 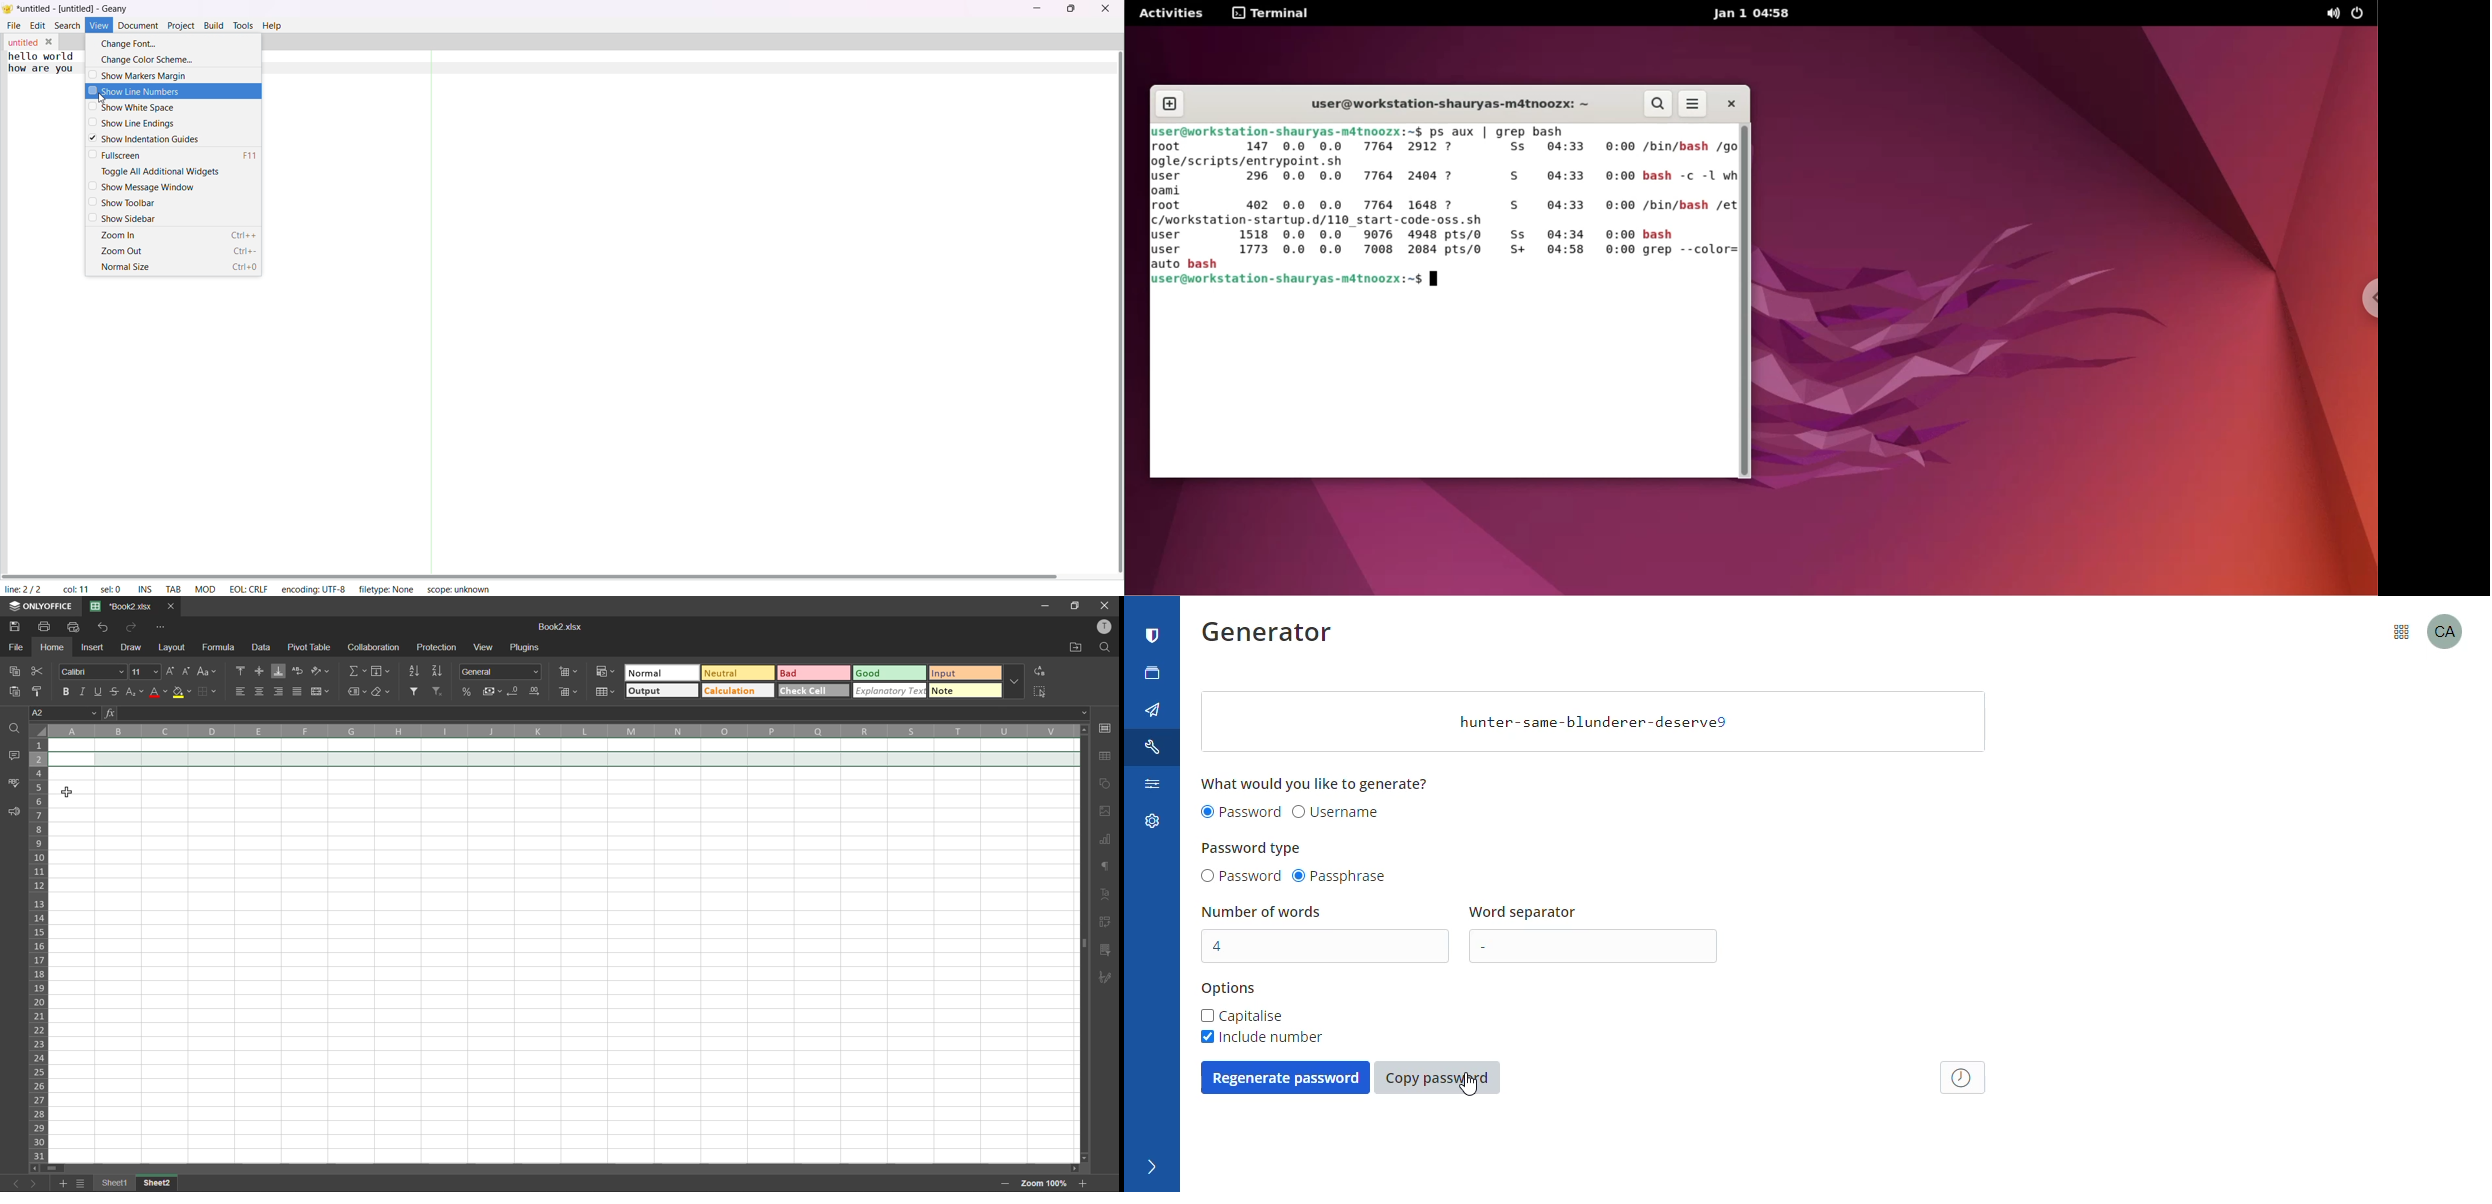 What do you see at coordinates (494, 692) in the screenshot?
I see `accounting` at bounding box center [494, 692].